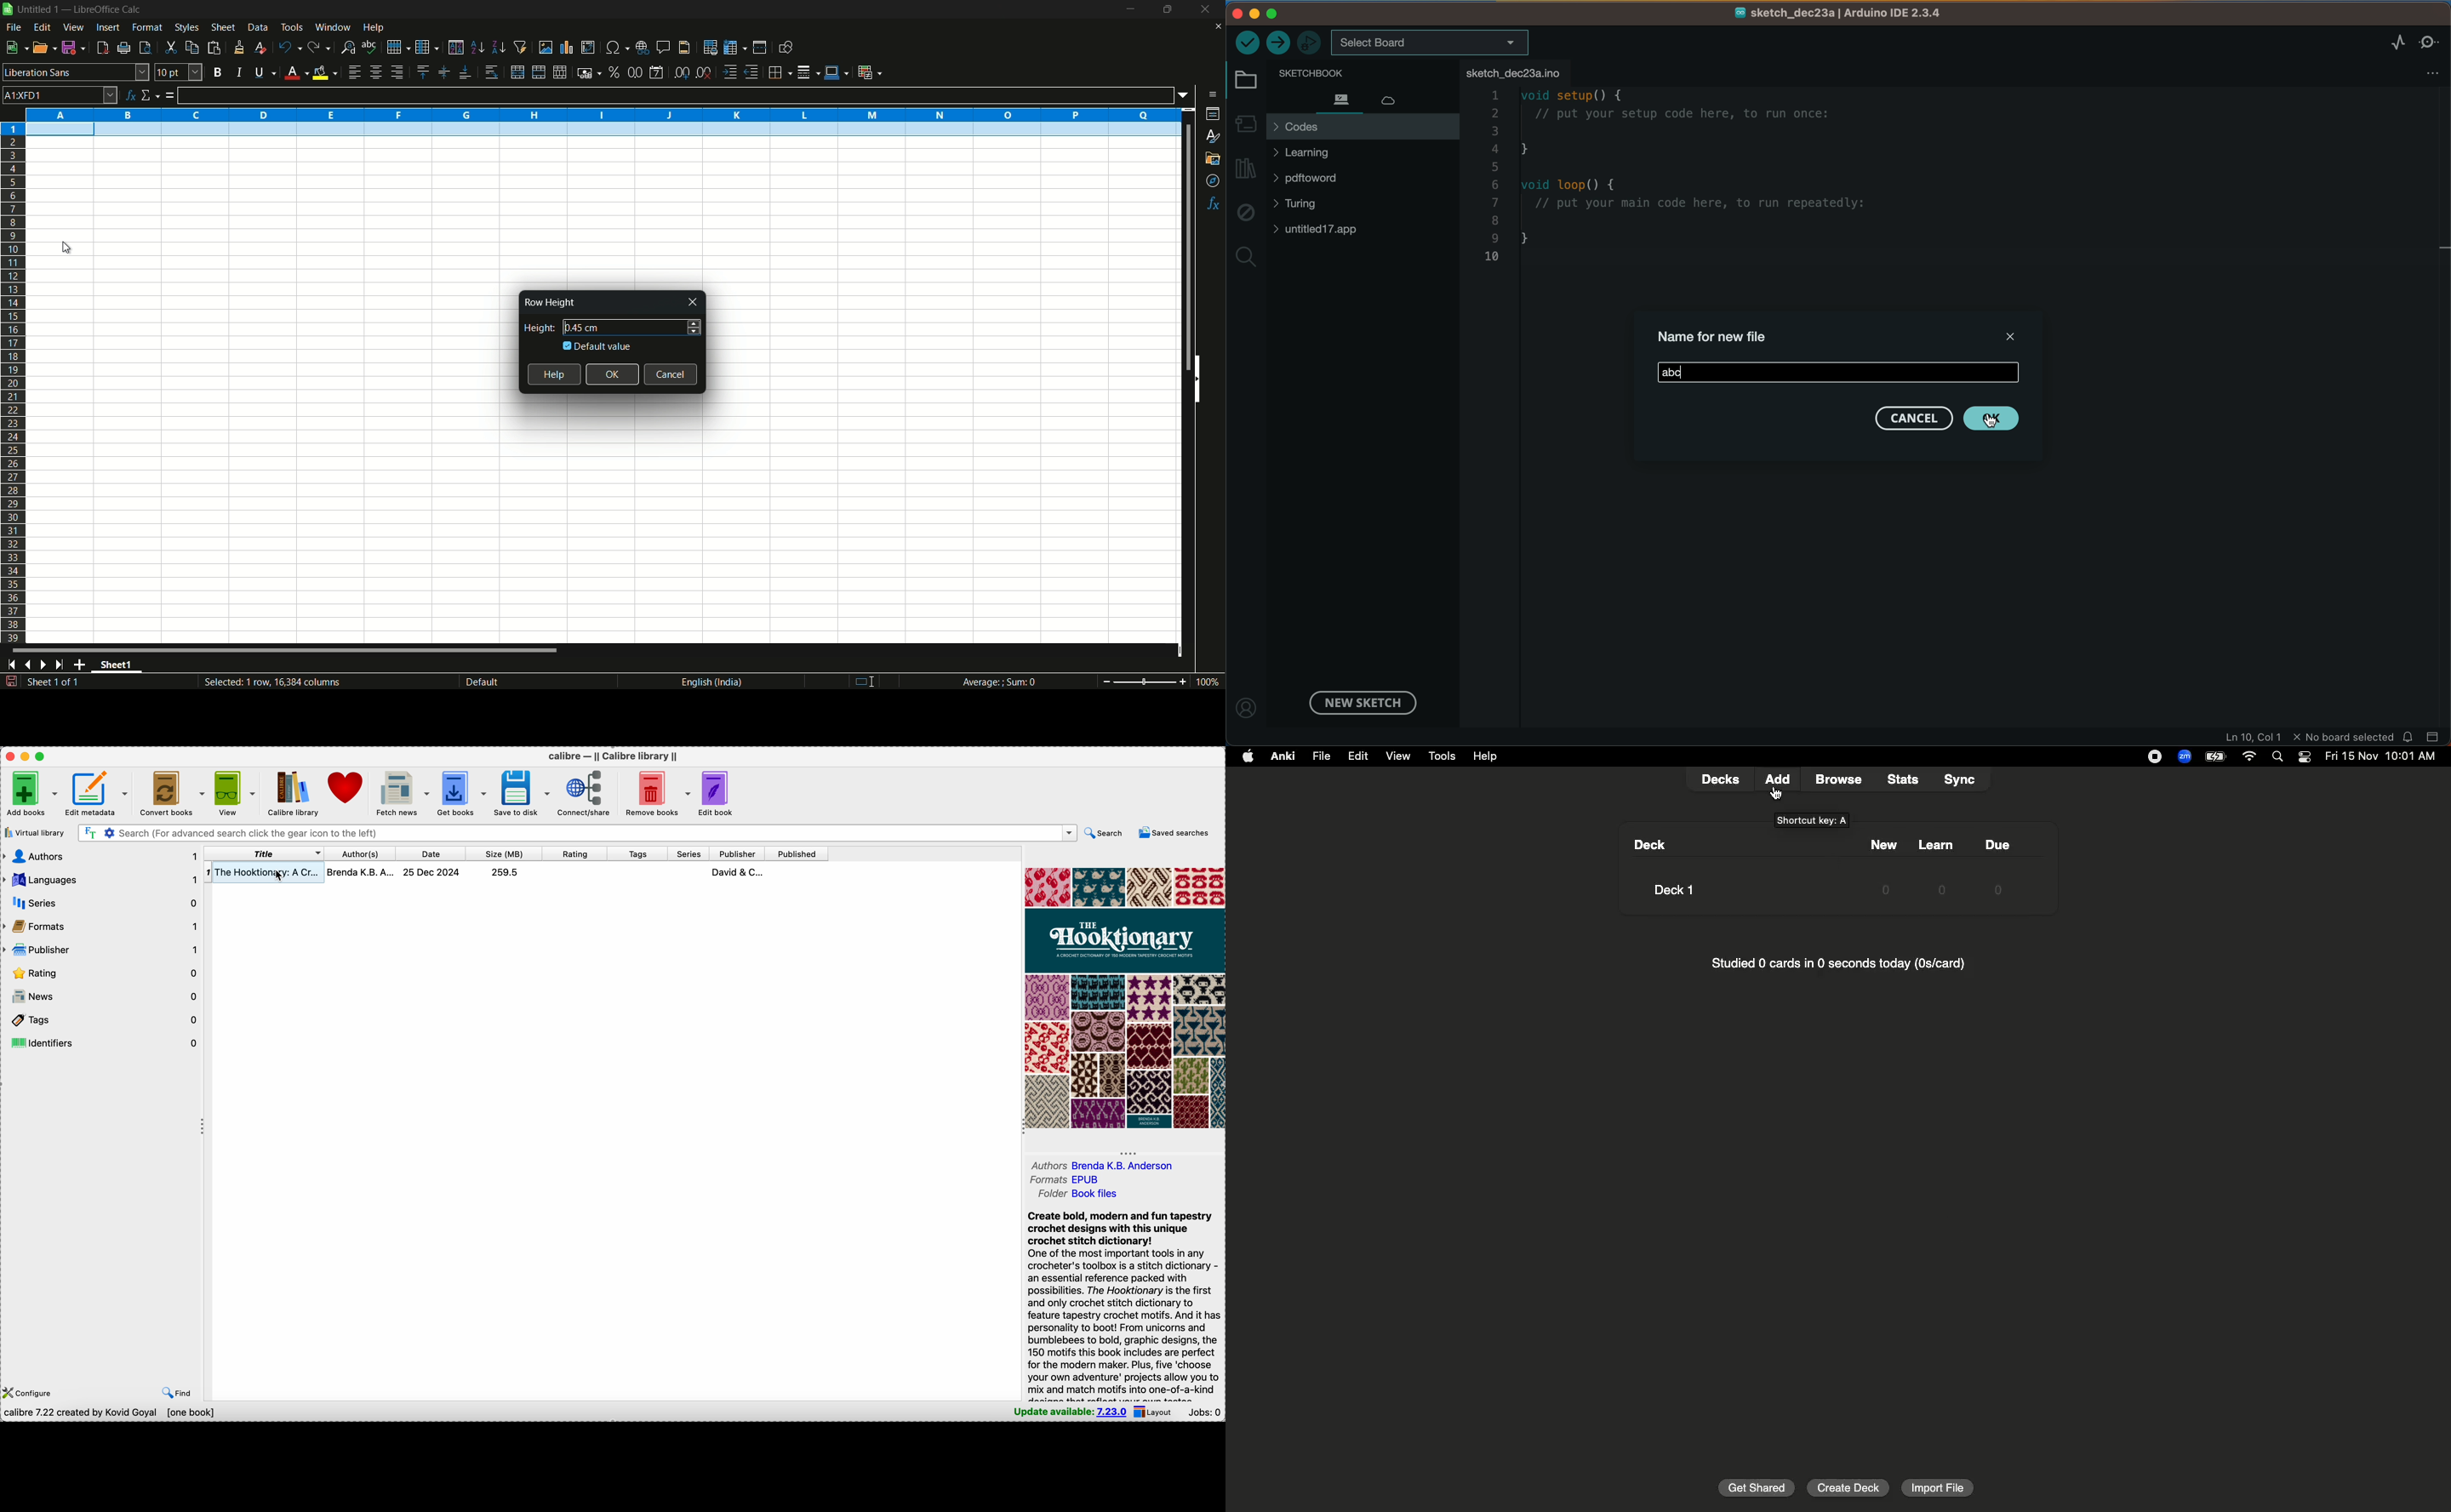 This screenshot has height=1512, width=2464. I want to click on Selected: 1 row, 16,384 columns, so click(269, 681).